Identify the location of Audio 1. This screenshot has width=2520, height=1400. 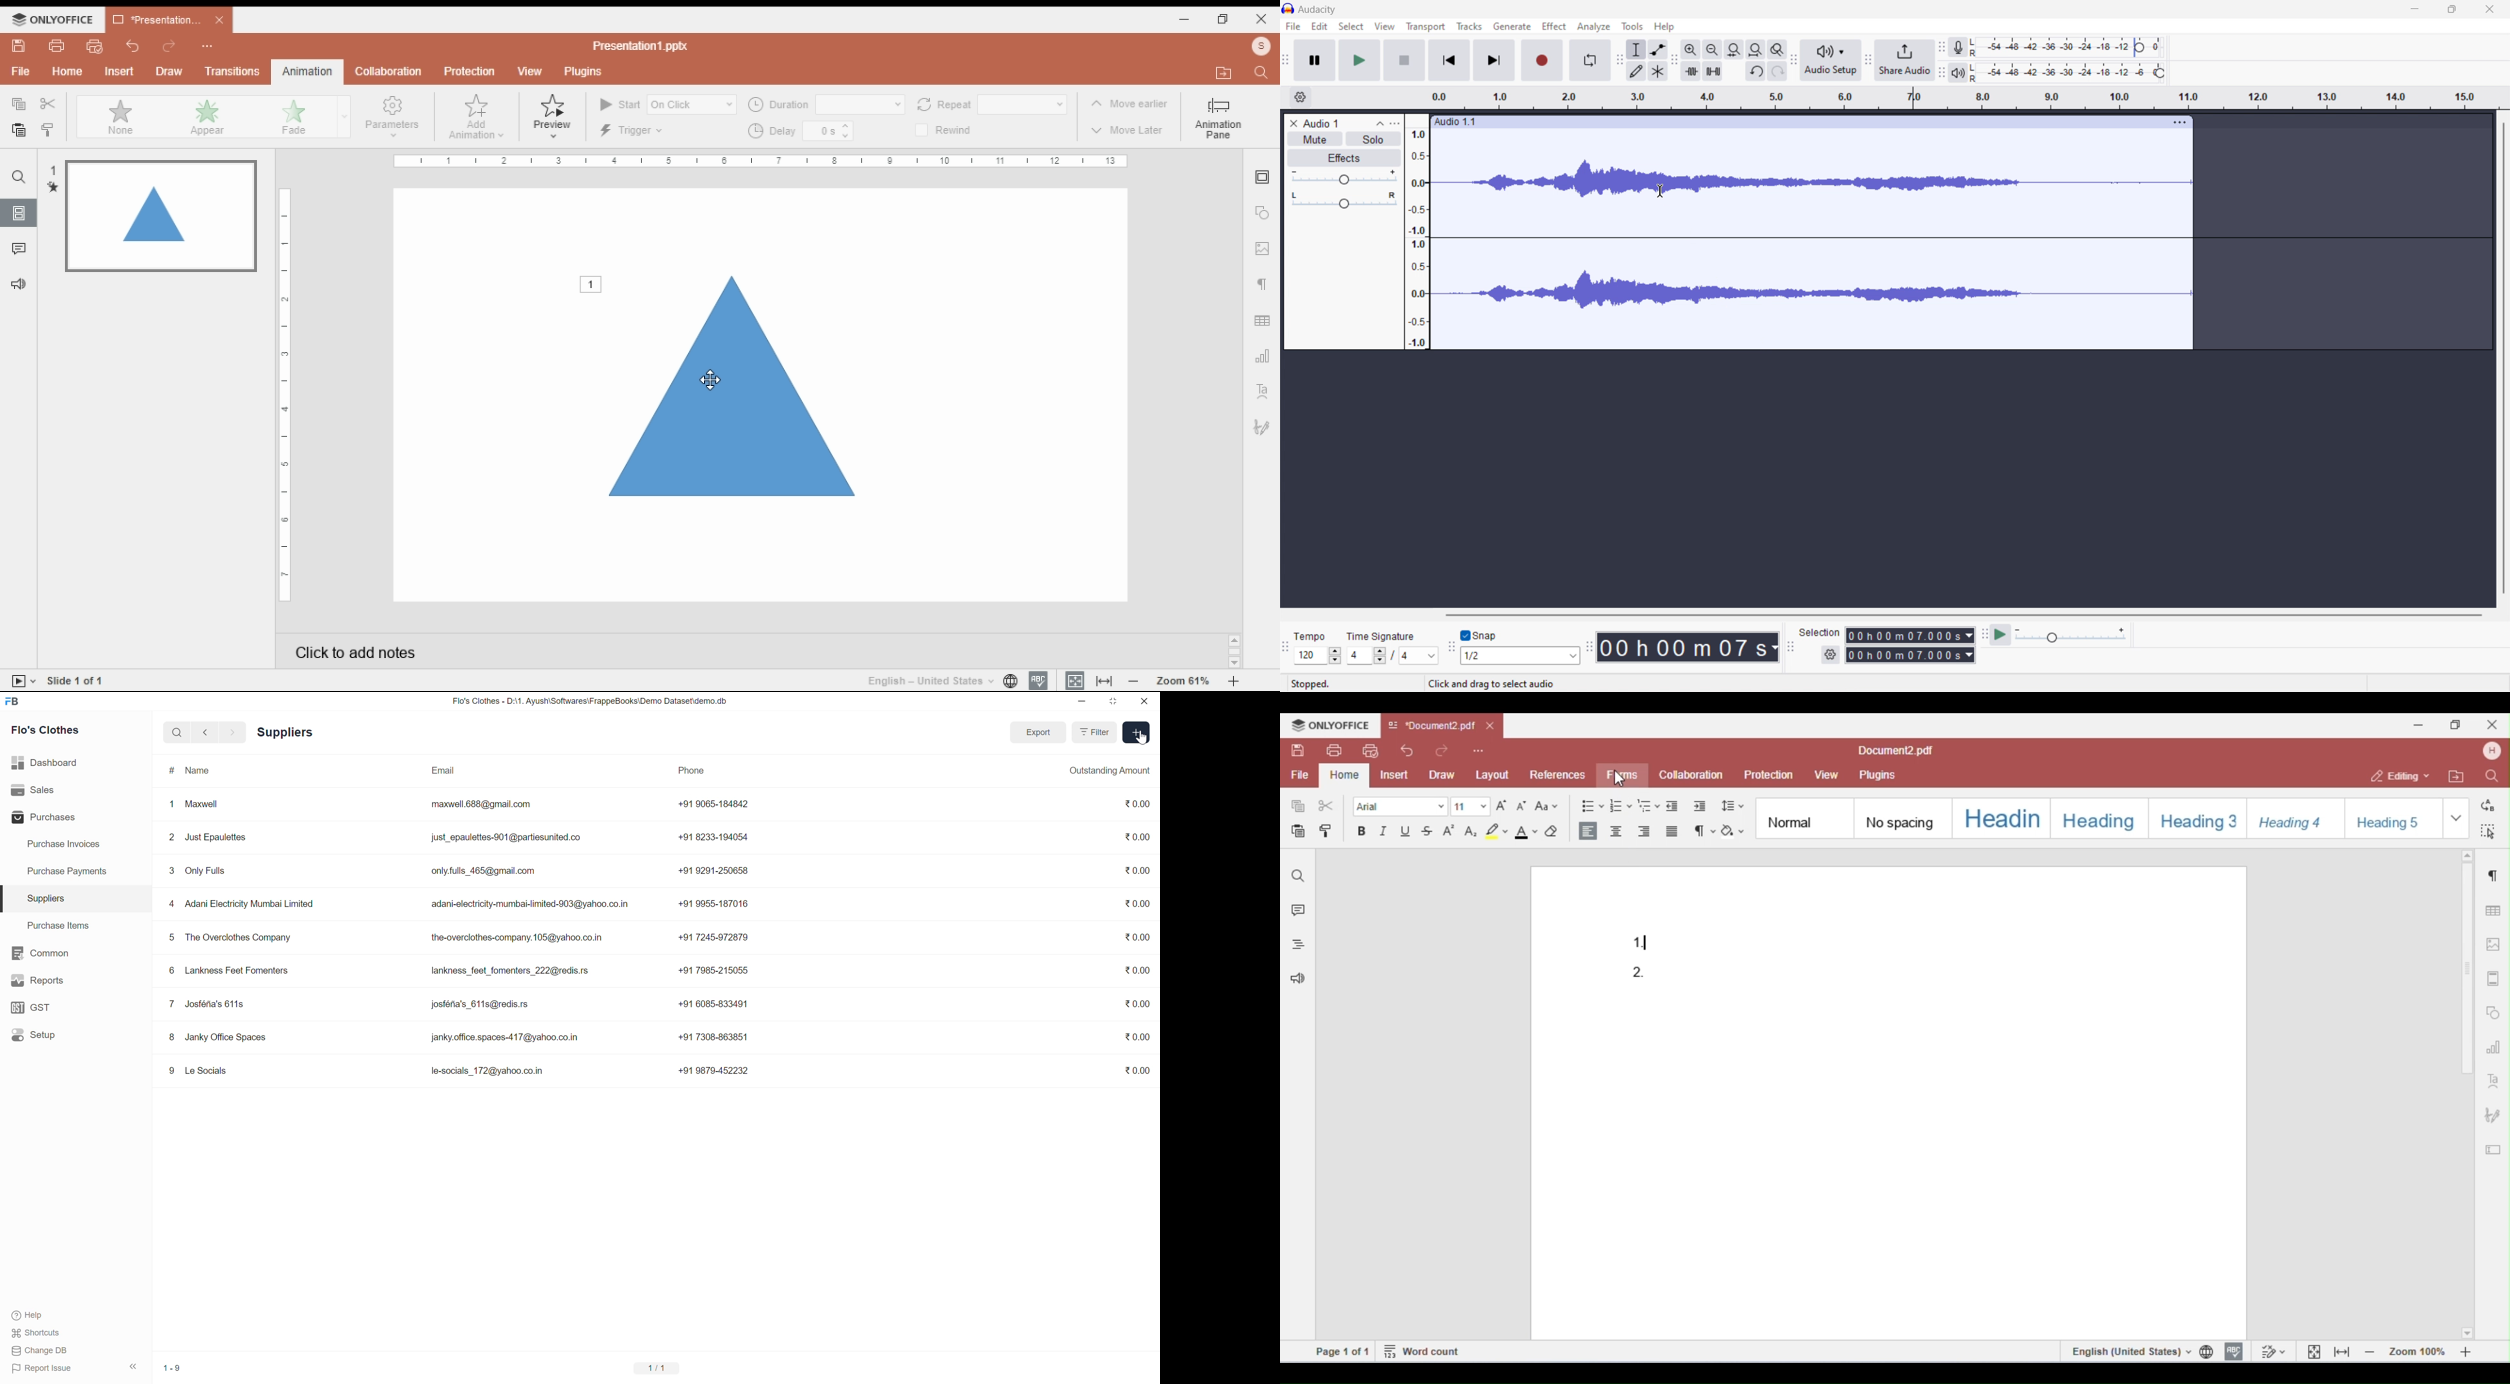
(1322, 122).